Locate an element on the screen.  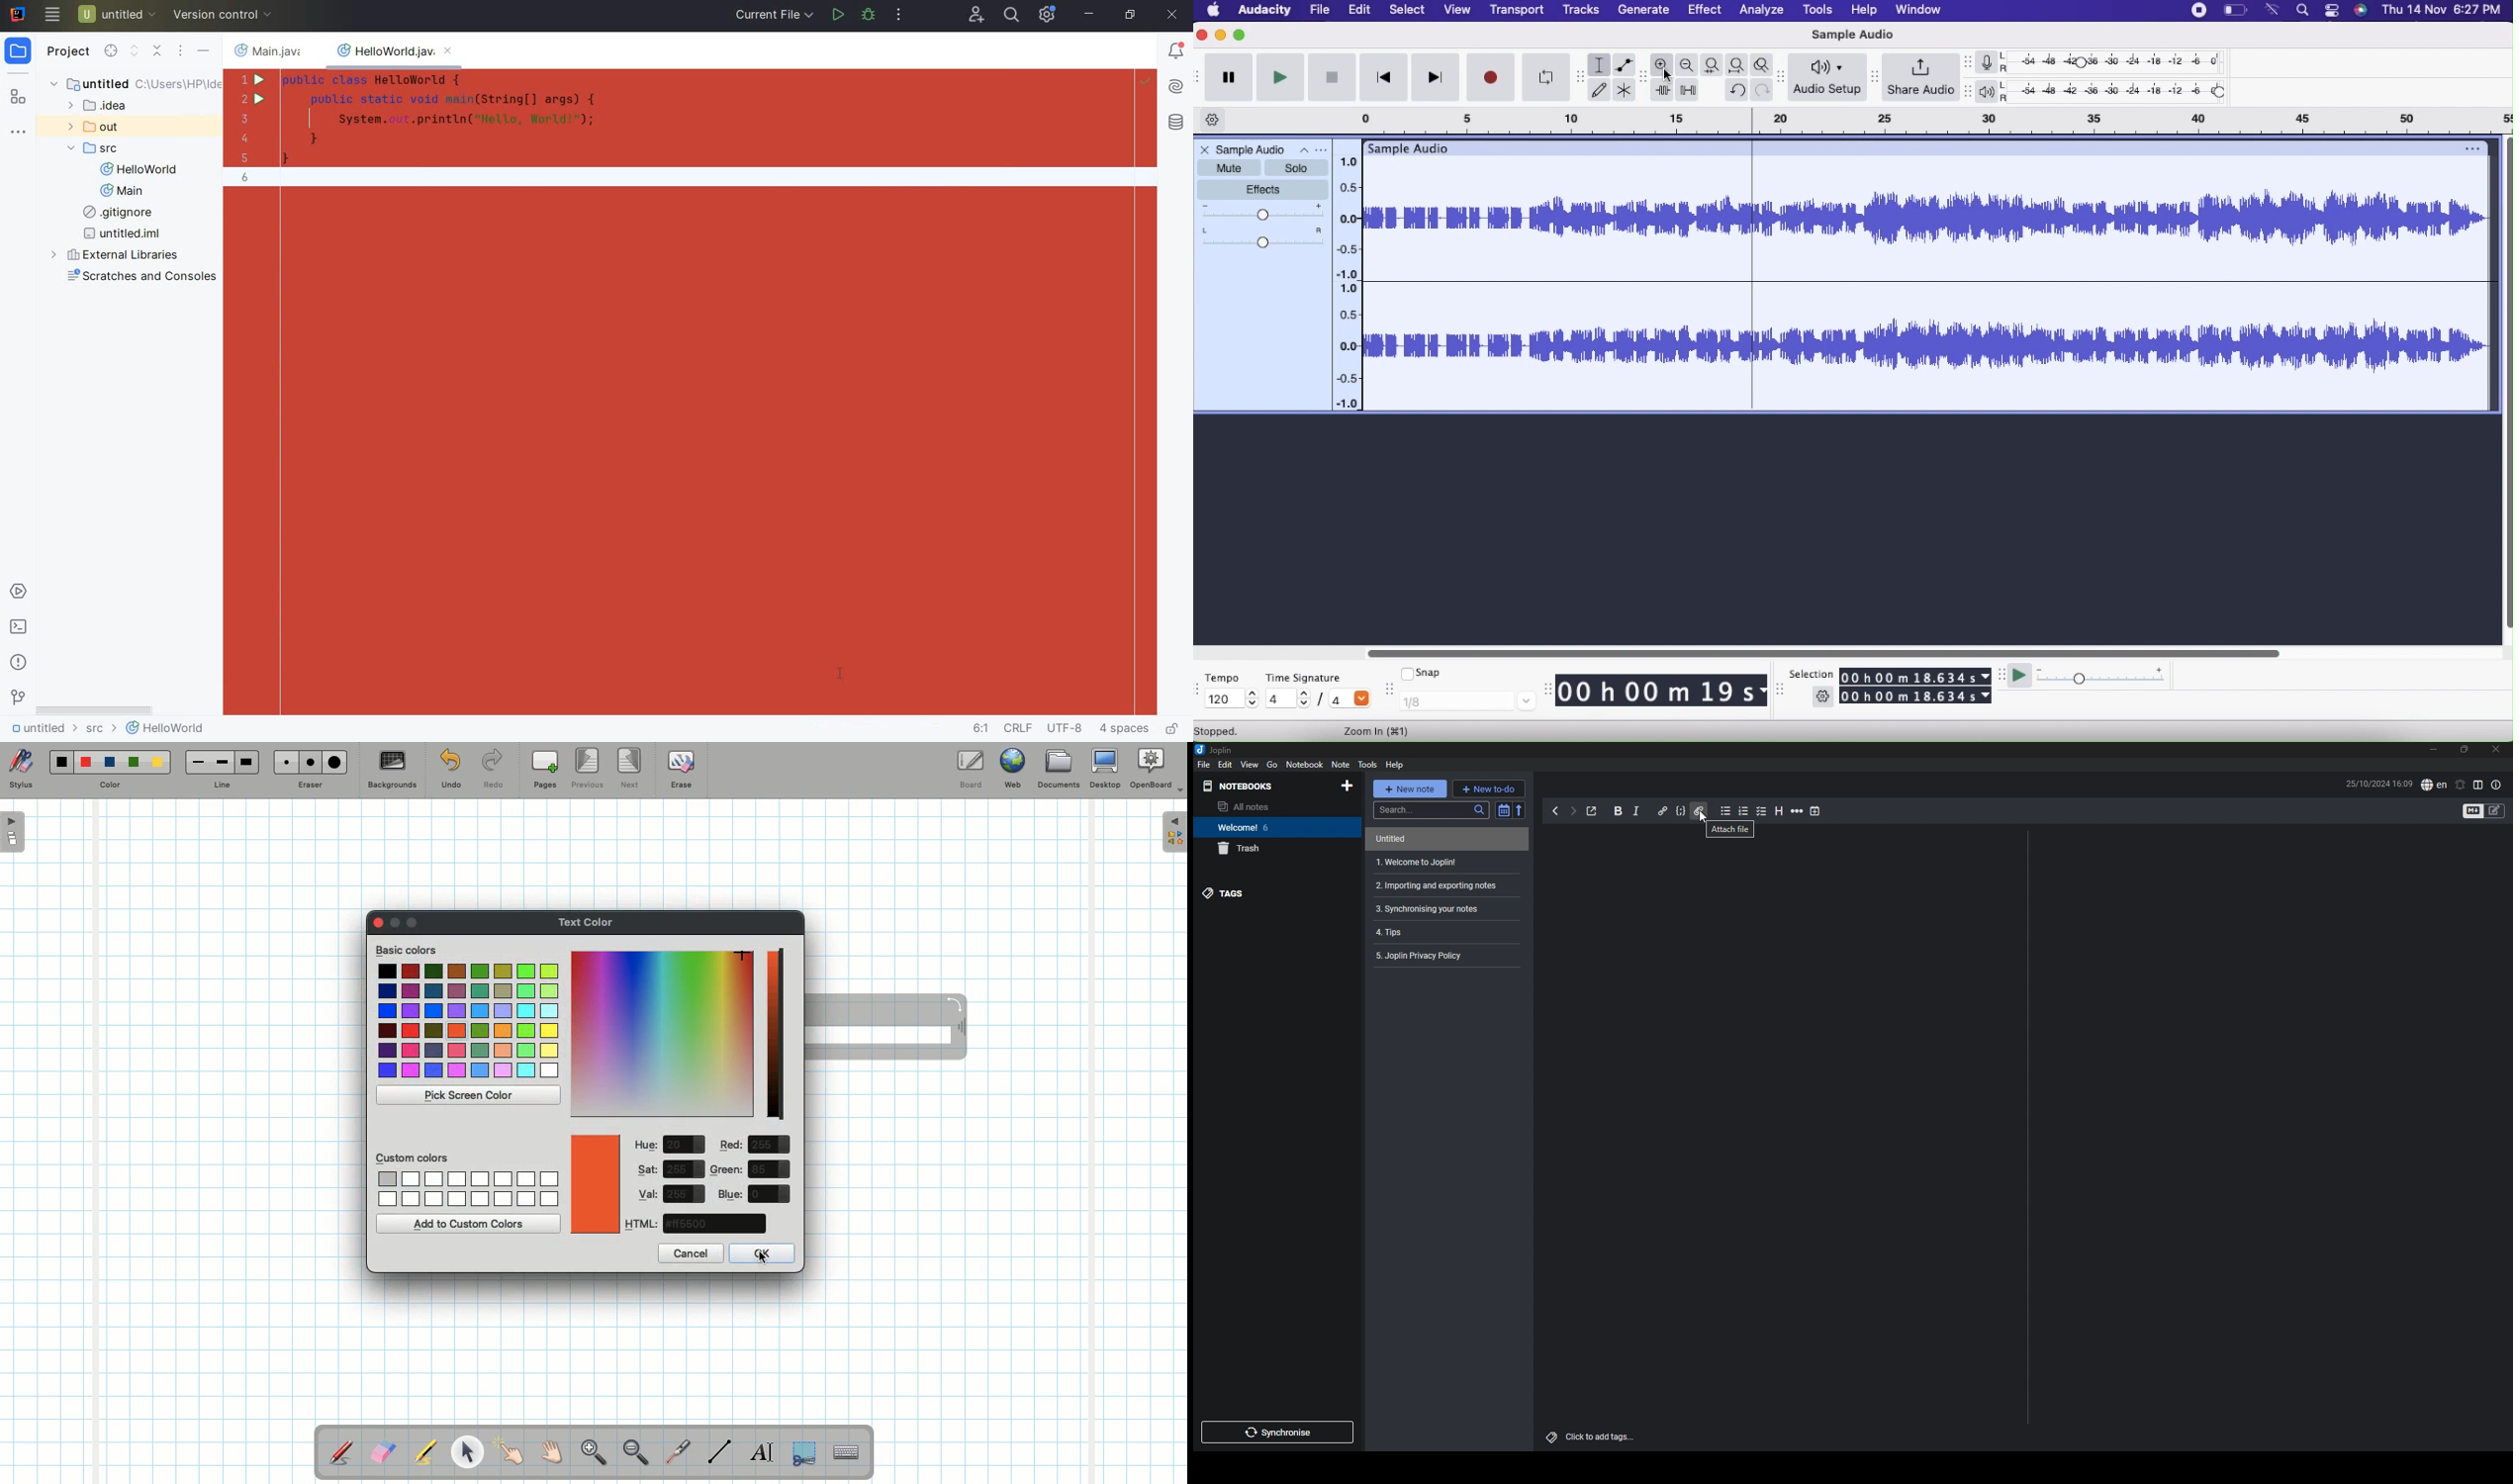
3. Synchronising your notes is located at coordinates (1436, 910).